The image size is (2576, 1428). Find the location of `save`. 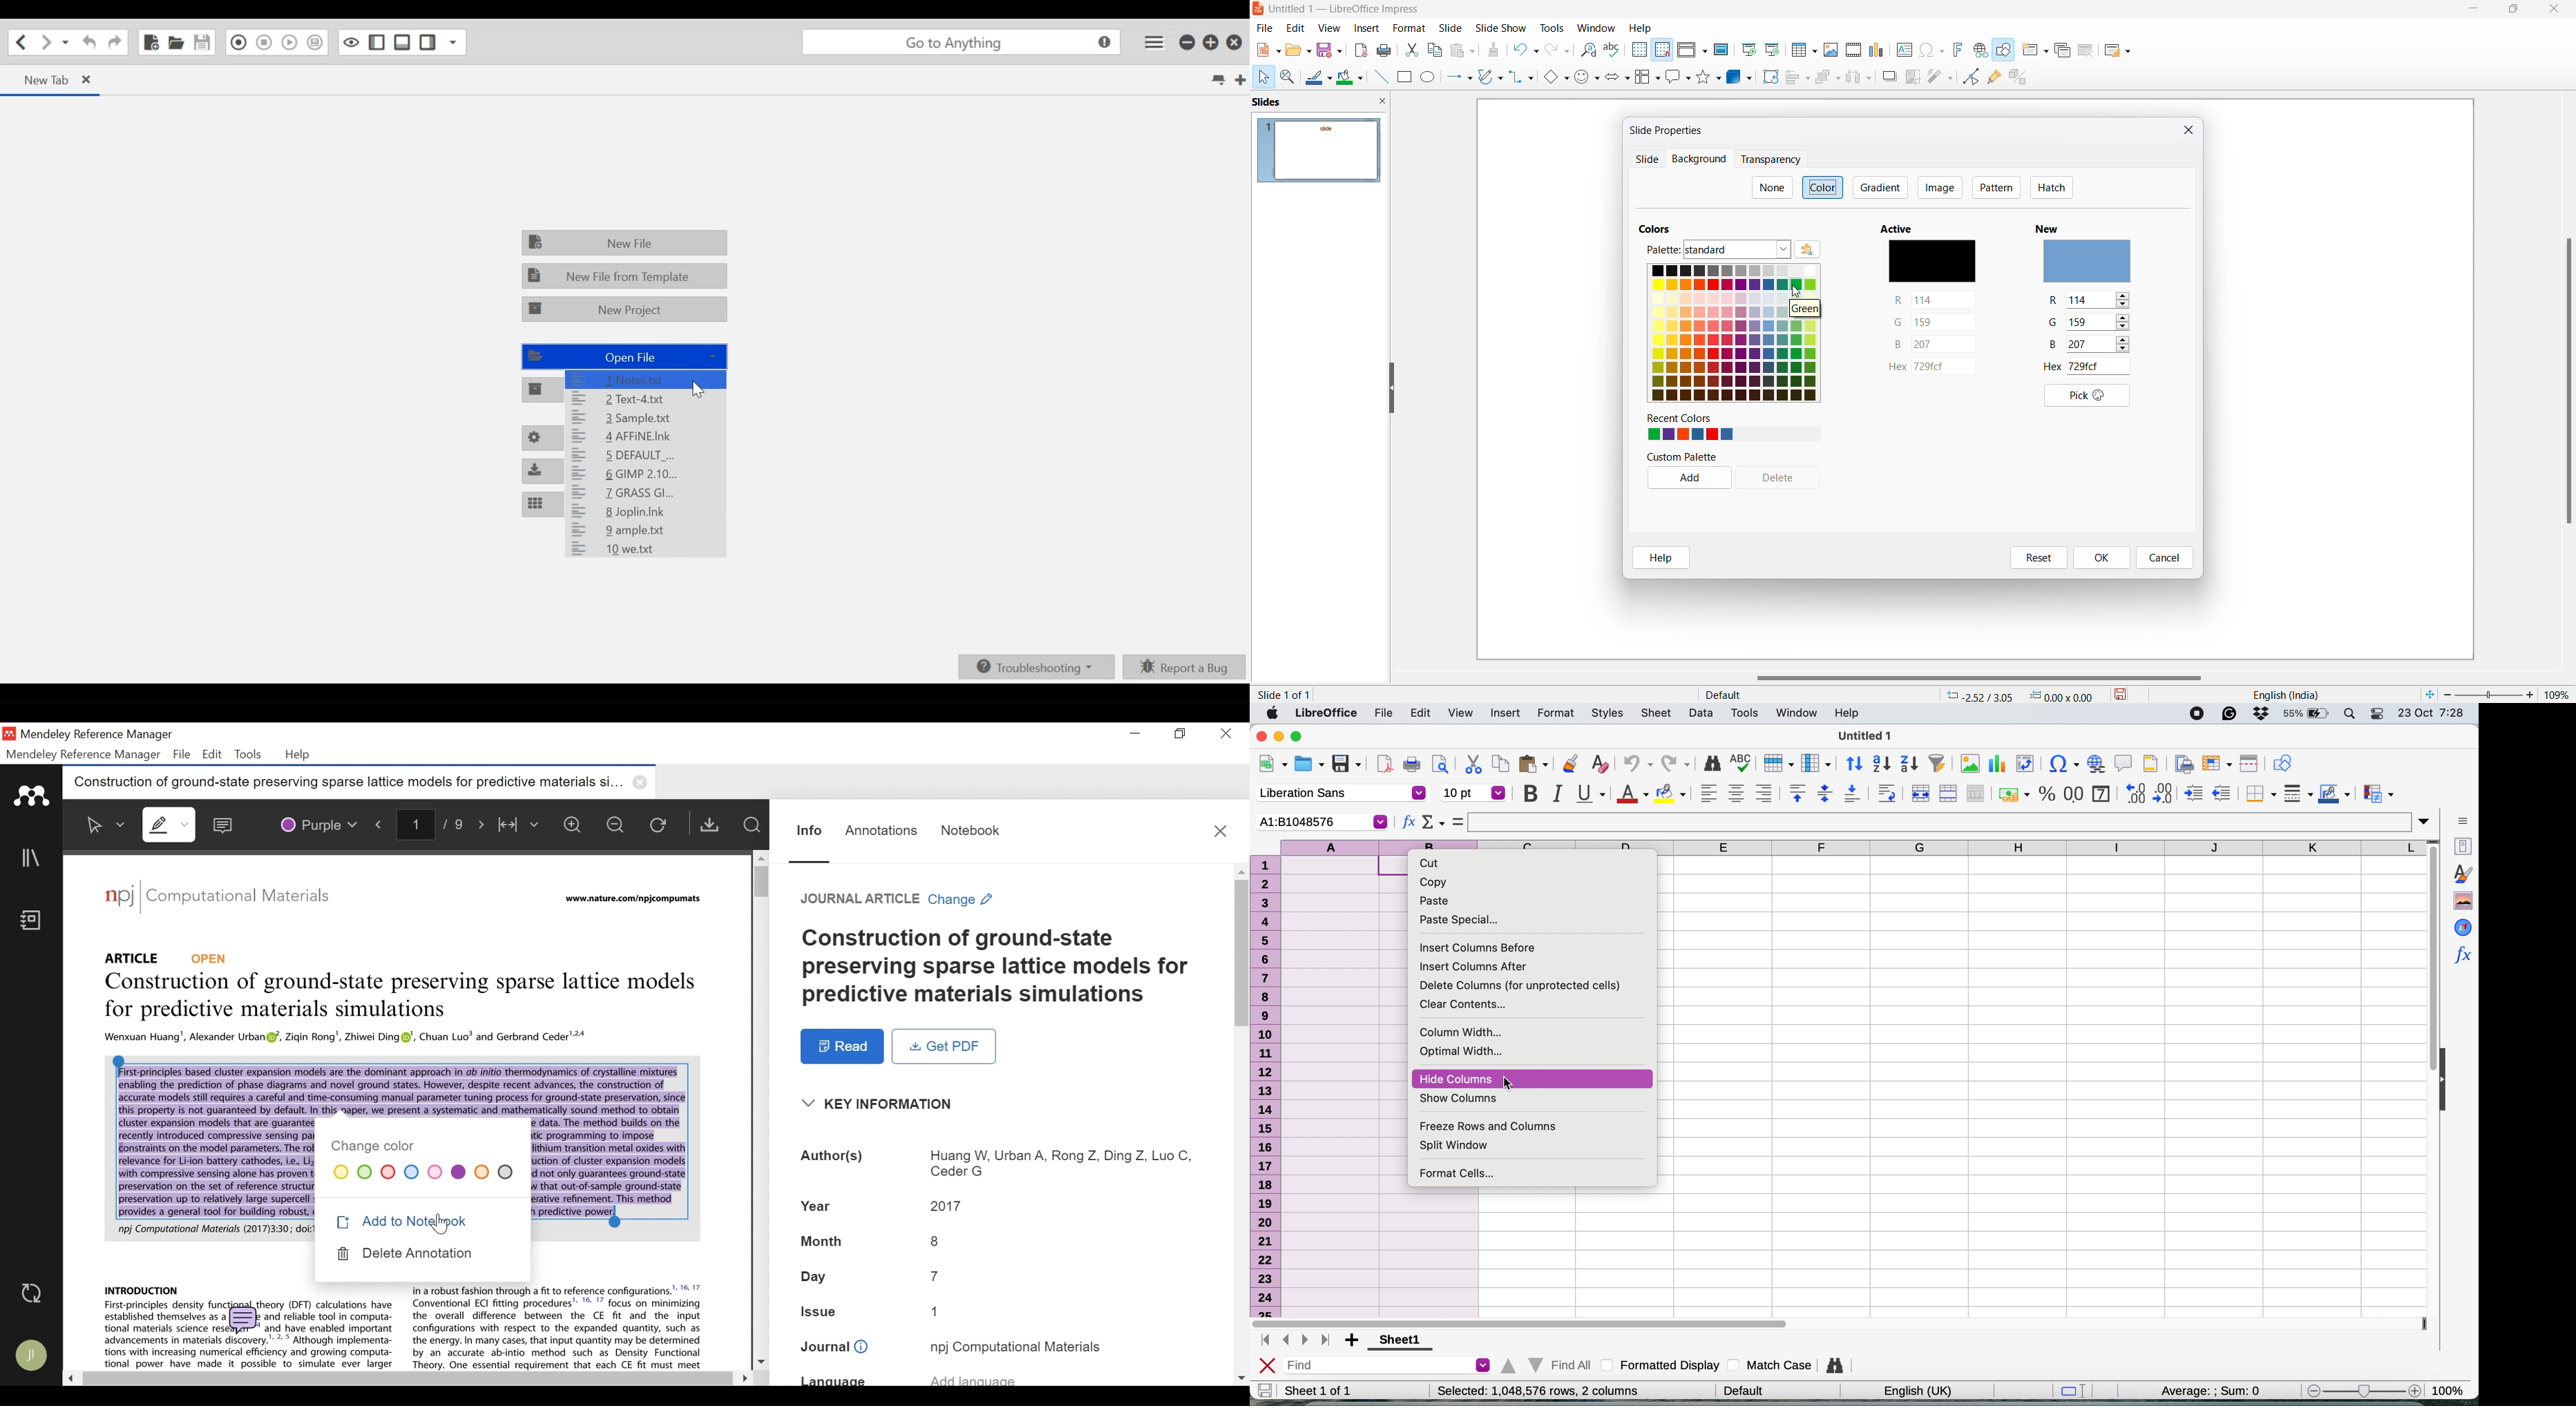

save is located at coordinates (2121, 693).